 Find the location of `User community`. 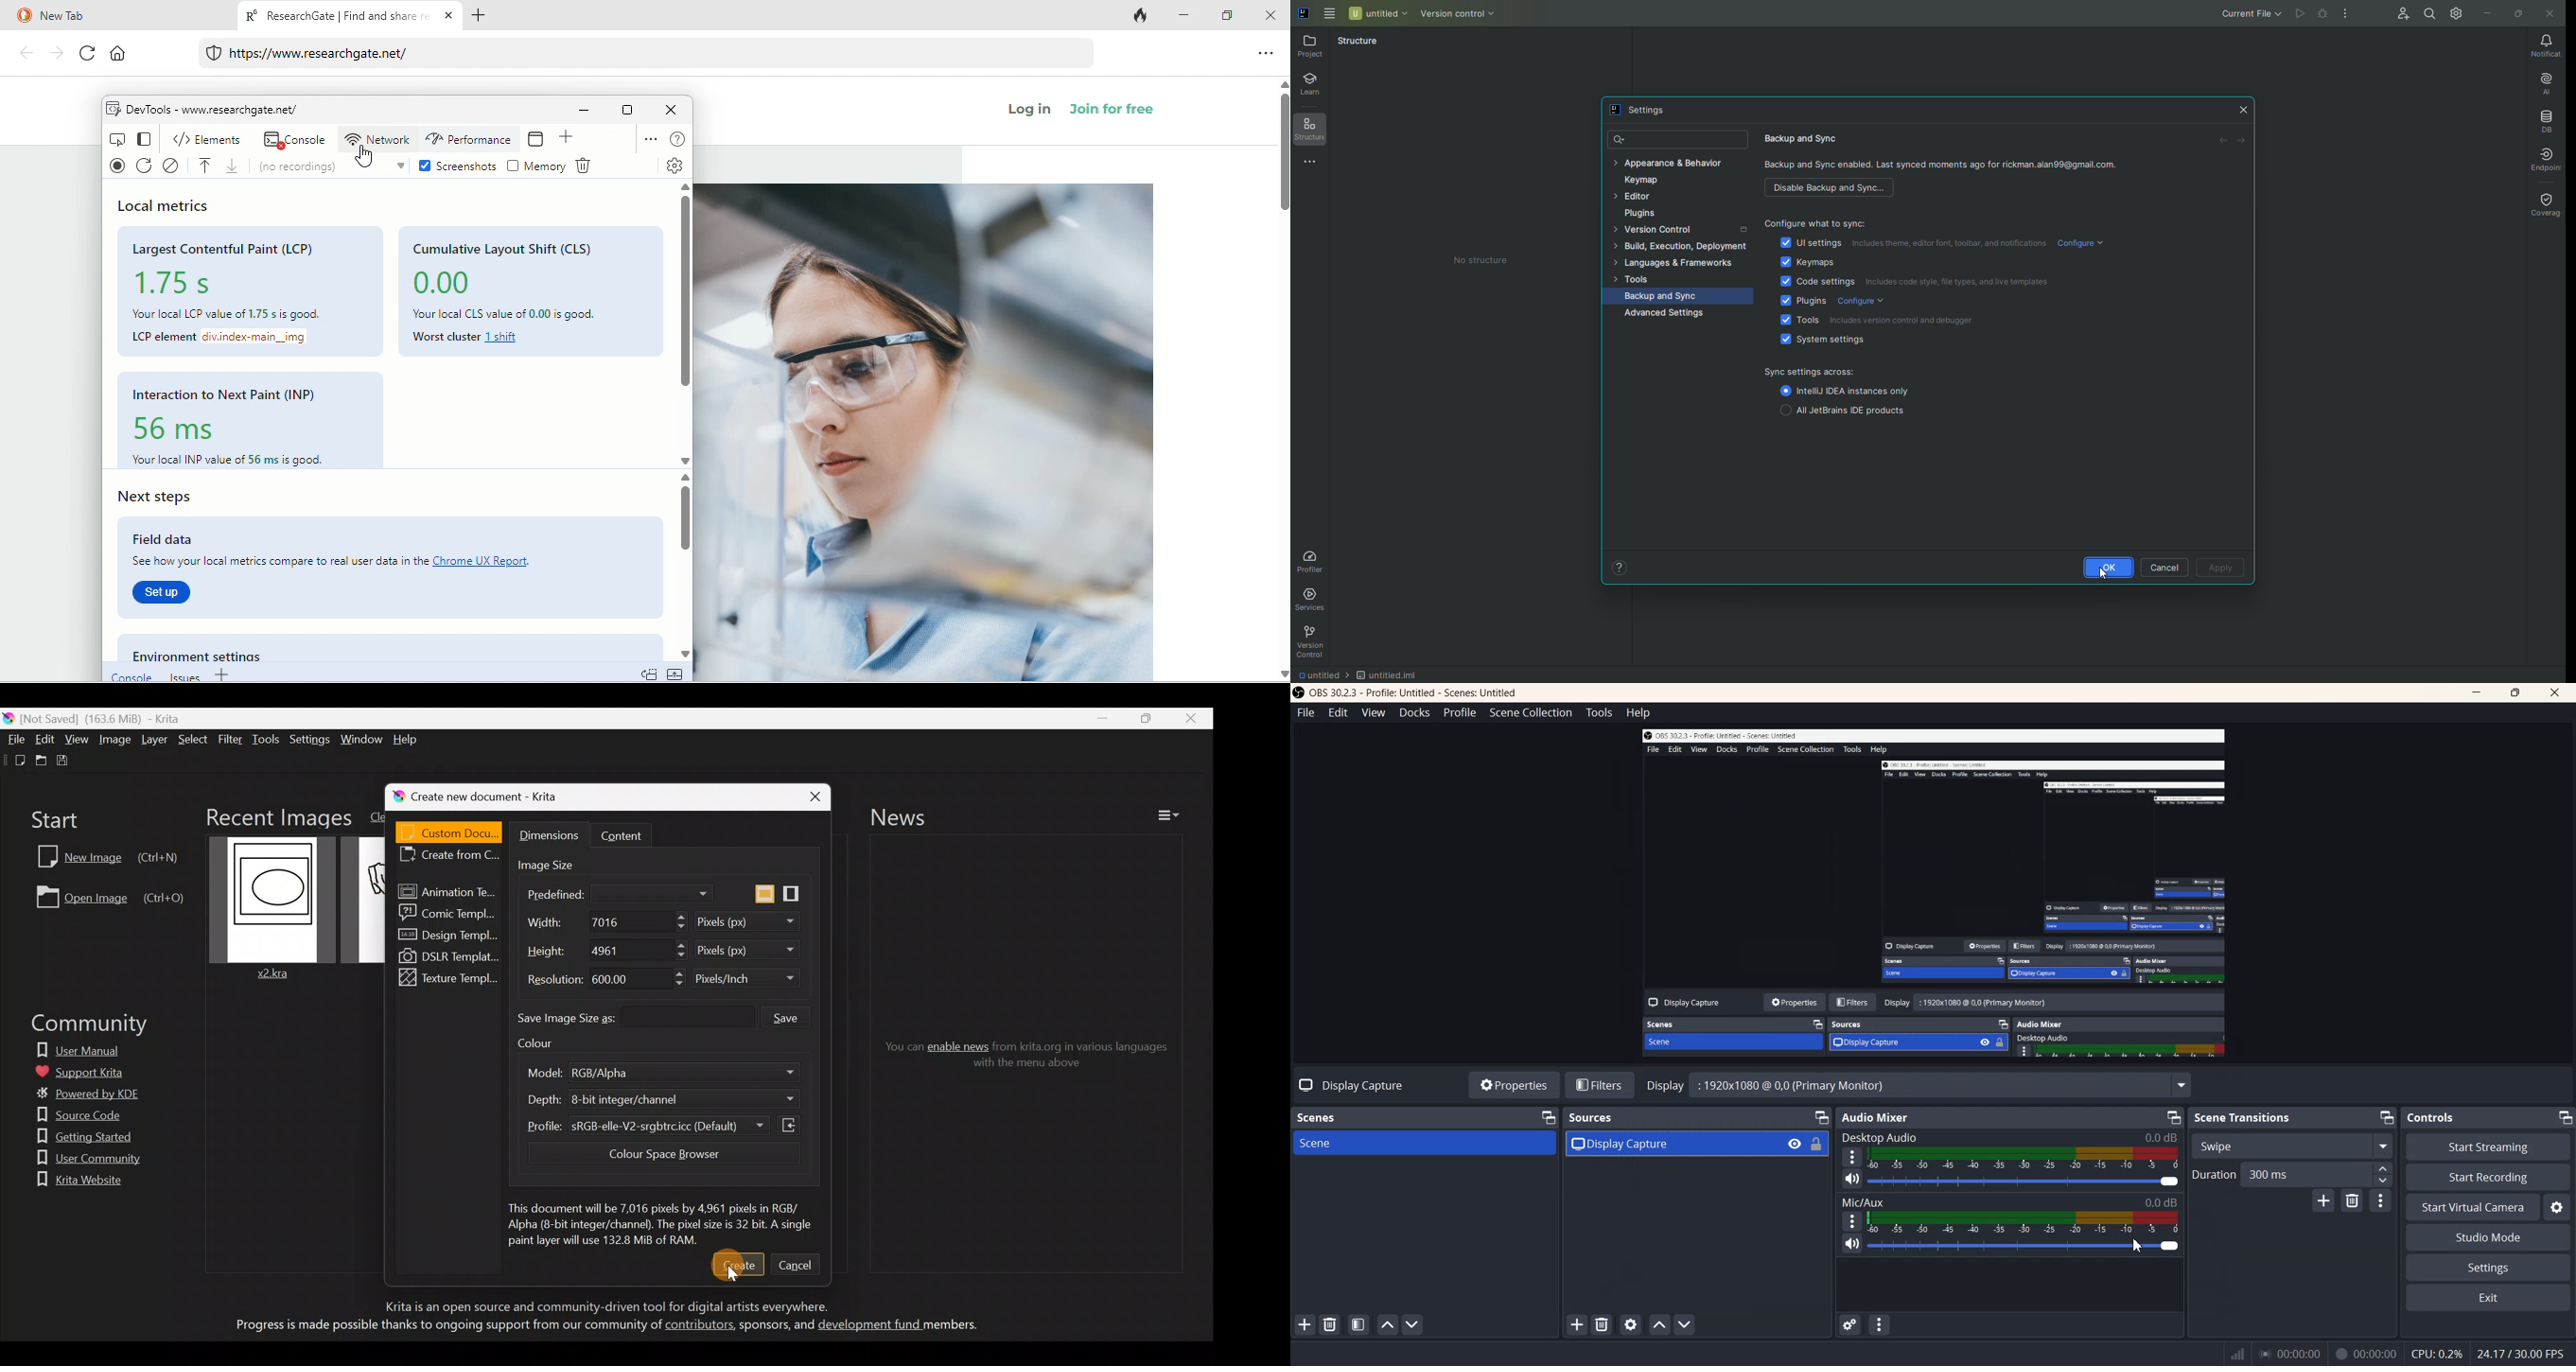

User community is located at coordinates (81, 1160).